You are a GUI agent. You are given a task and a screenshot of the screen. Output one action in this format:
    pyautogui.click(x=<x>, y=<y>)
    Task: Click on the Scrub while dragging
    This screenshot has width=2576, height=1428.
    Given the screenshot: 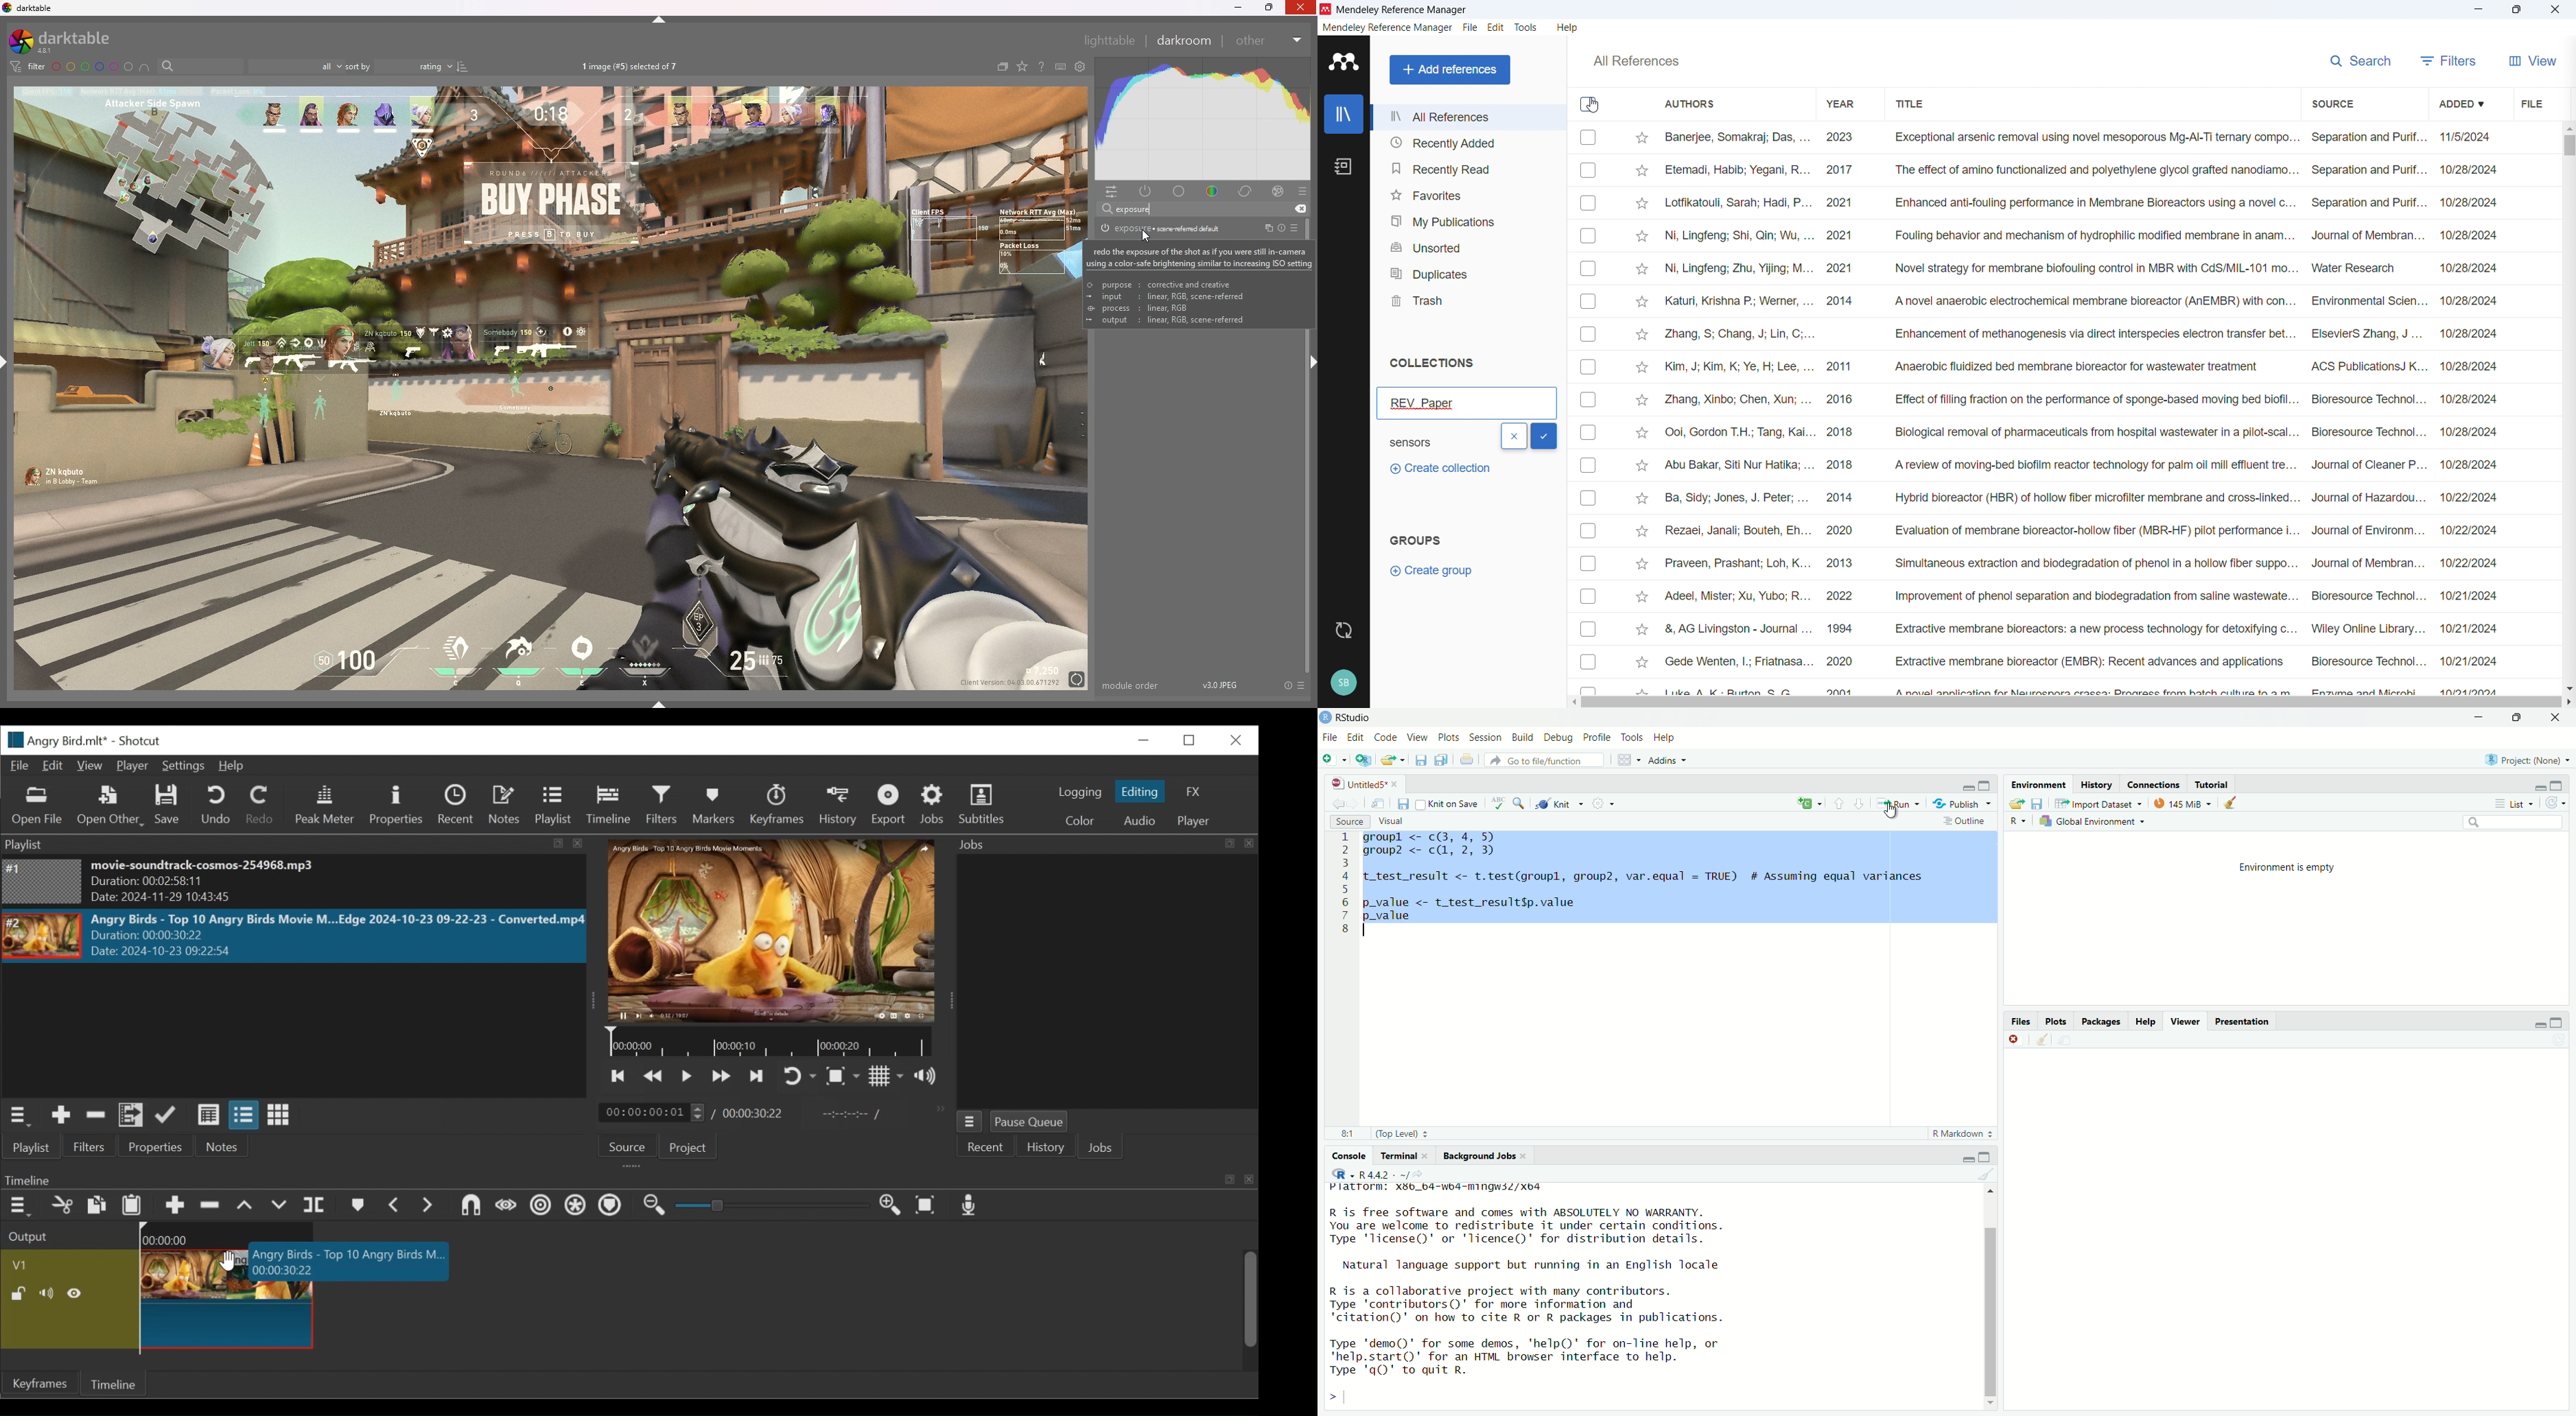 What is the action you would take?
    pyautogui.click(x=504, y=1206)
    